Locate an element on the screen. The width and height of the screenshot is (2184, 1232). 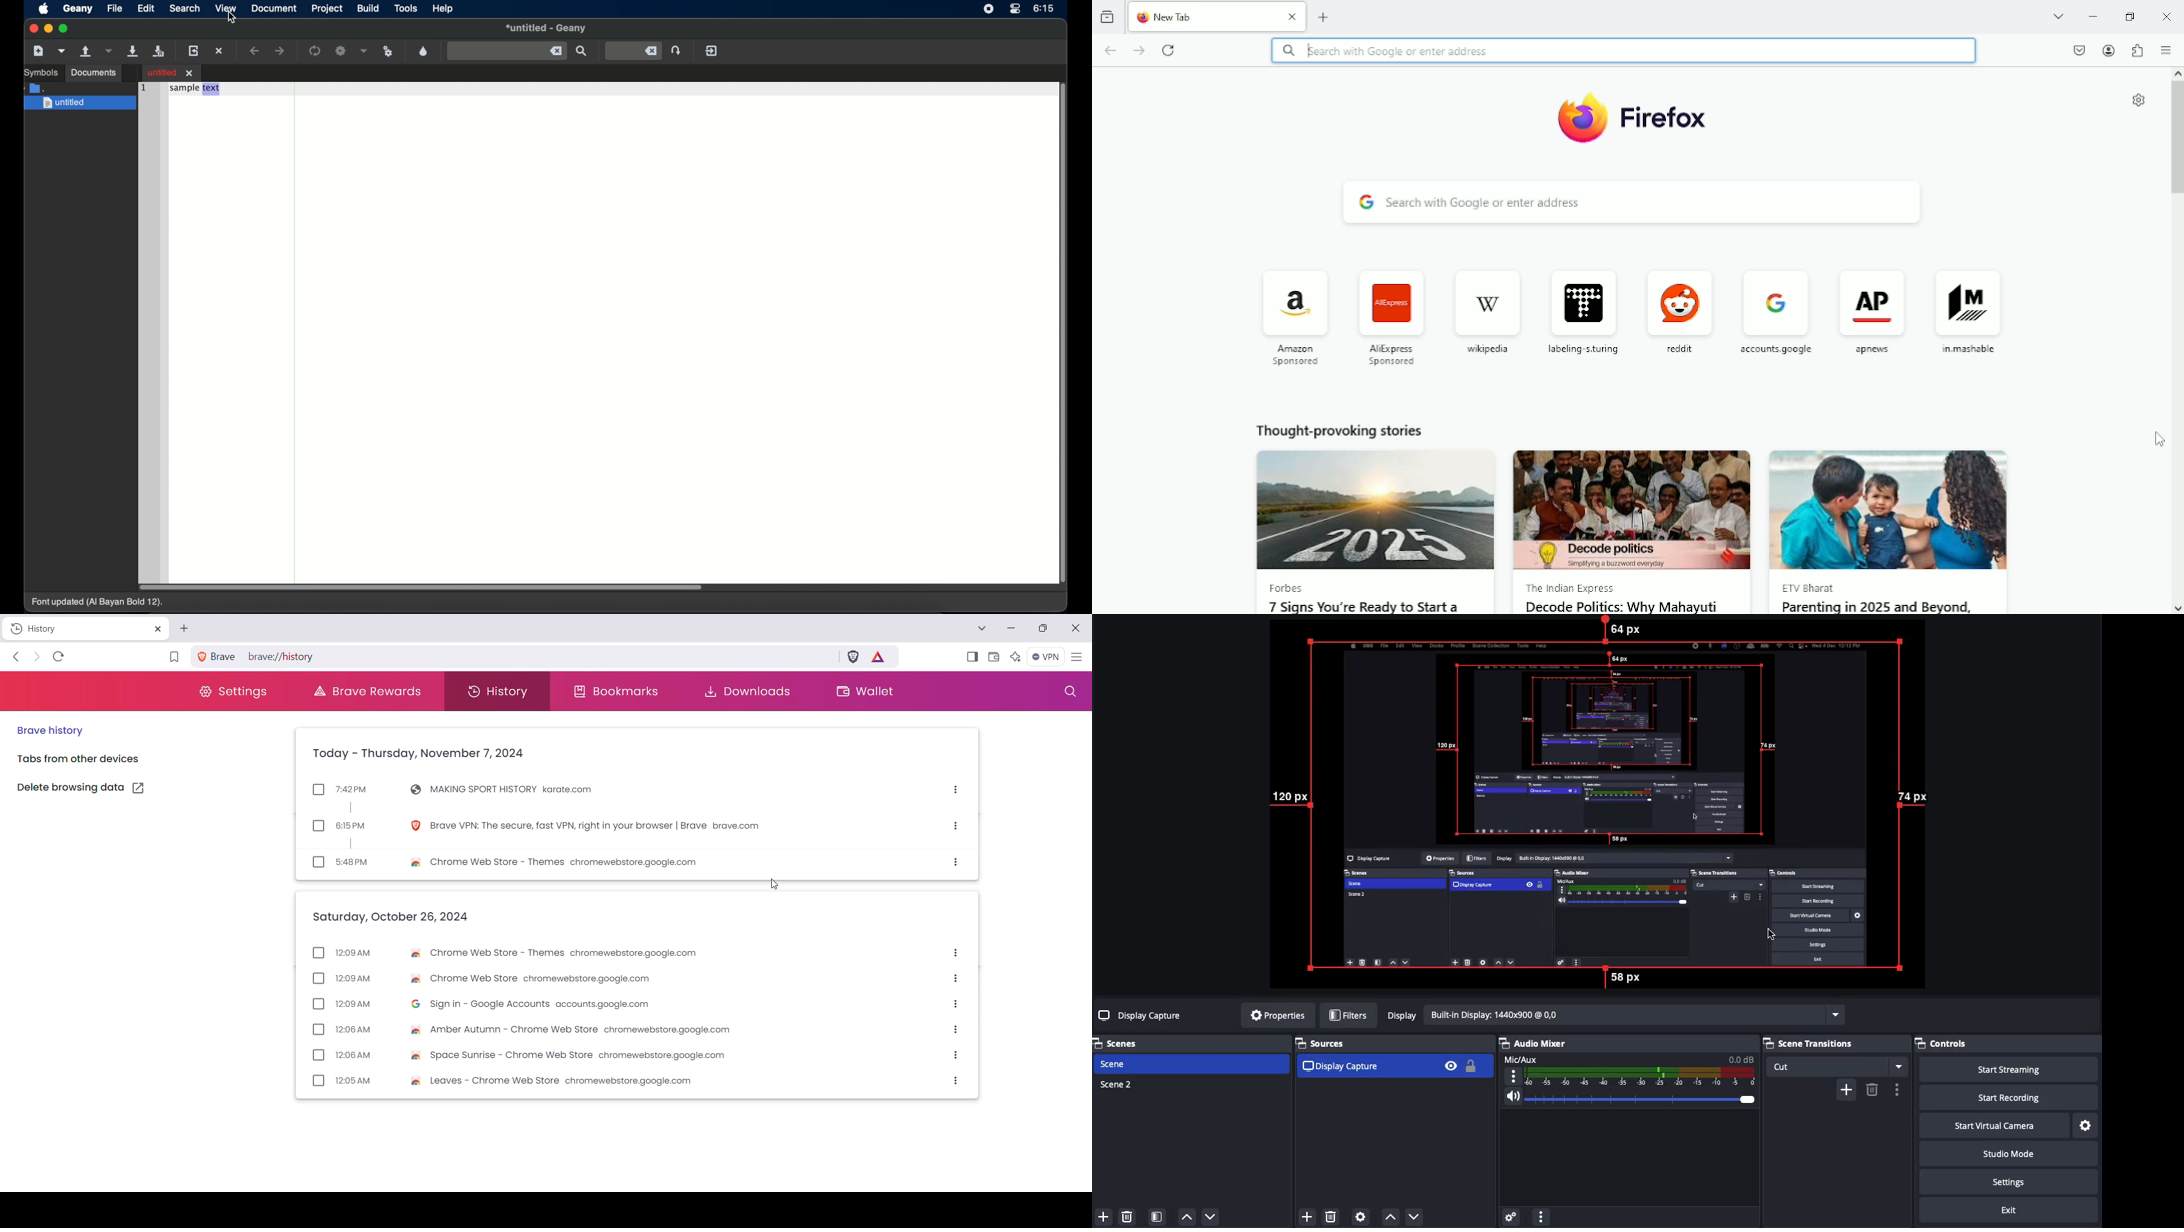
go forward is located at coordinates (1138, 50).